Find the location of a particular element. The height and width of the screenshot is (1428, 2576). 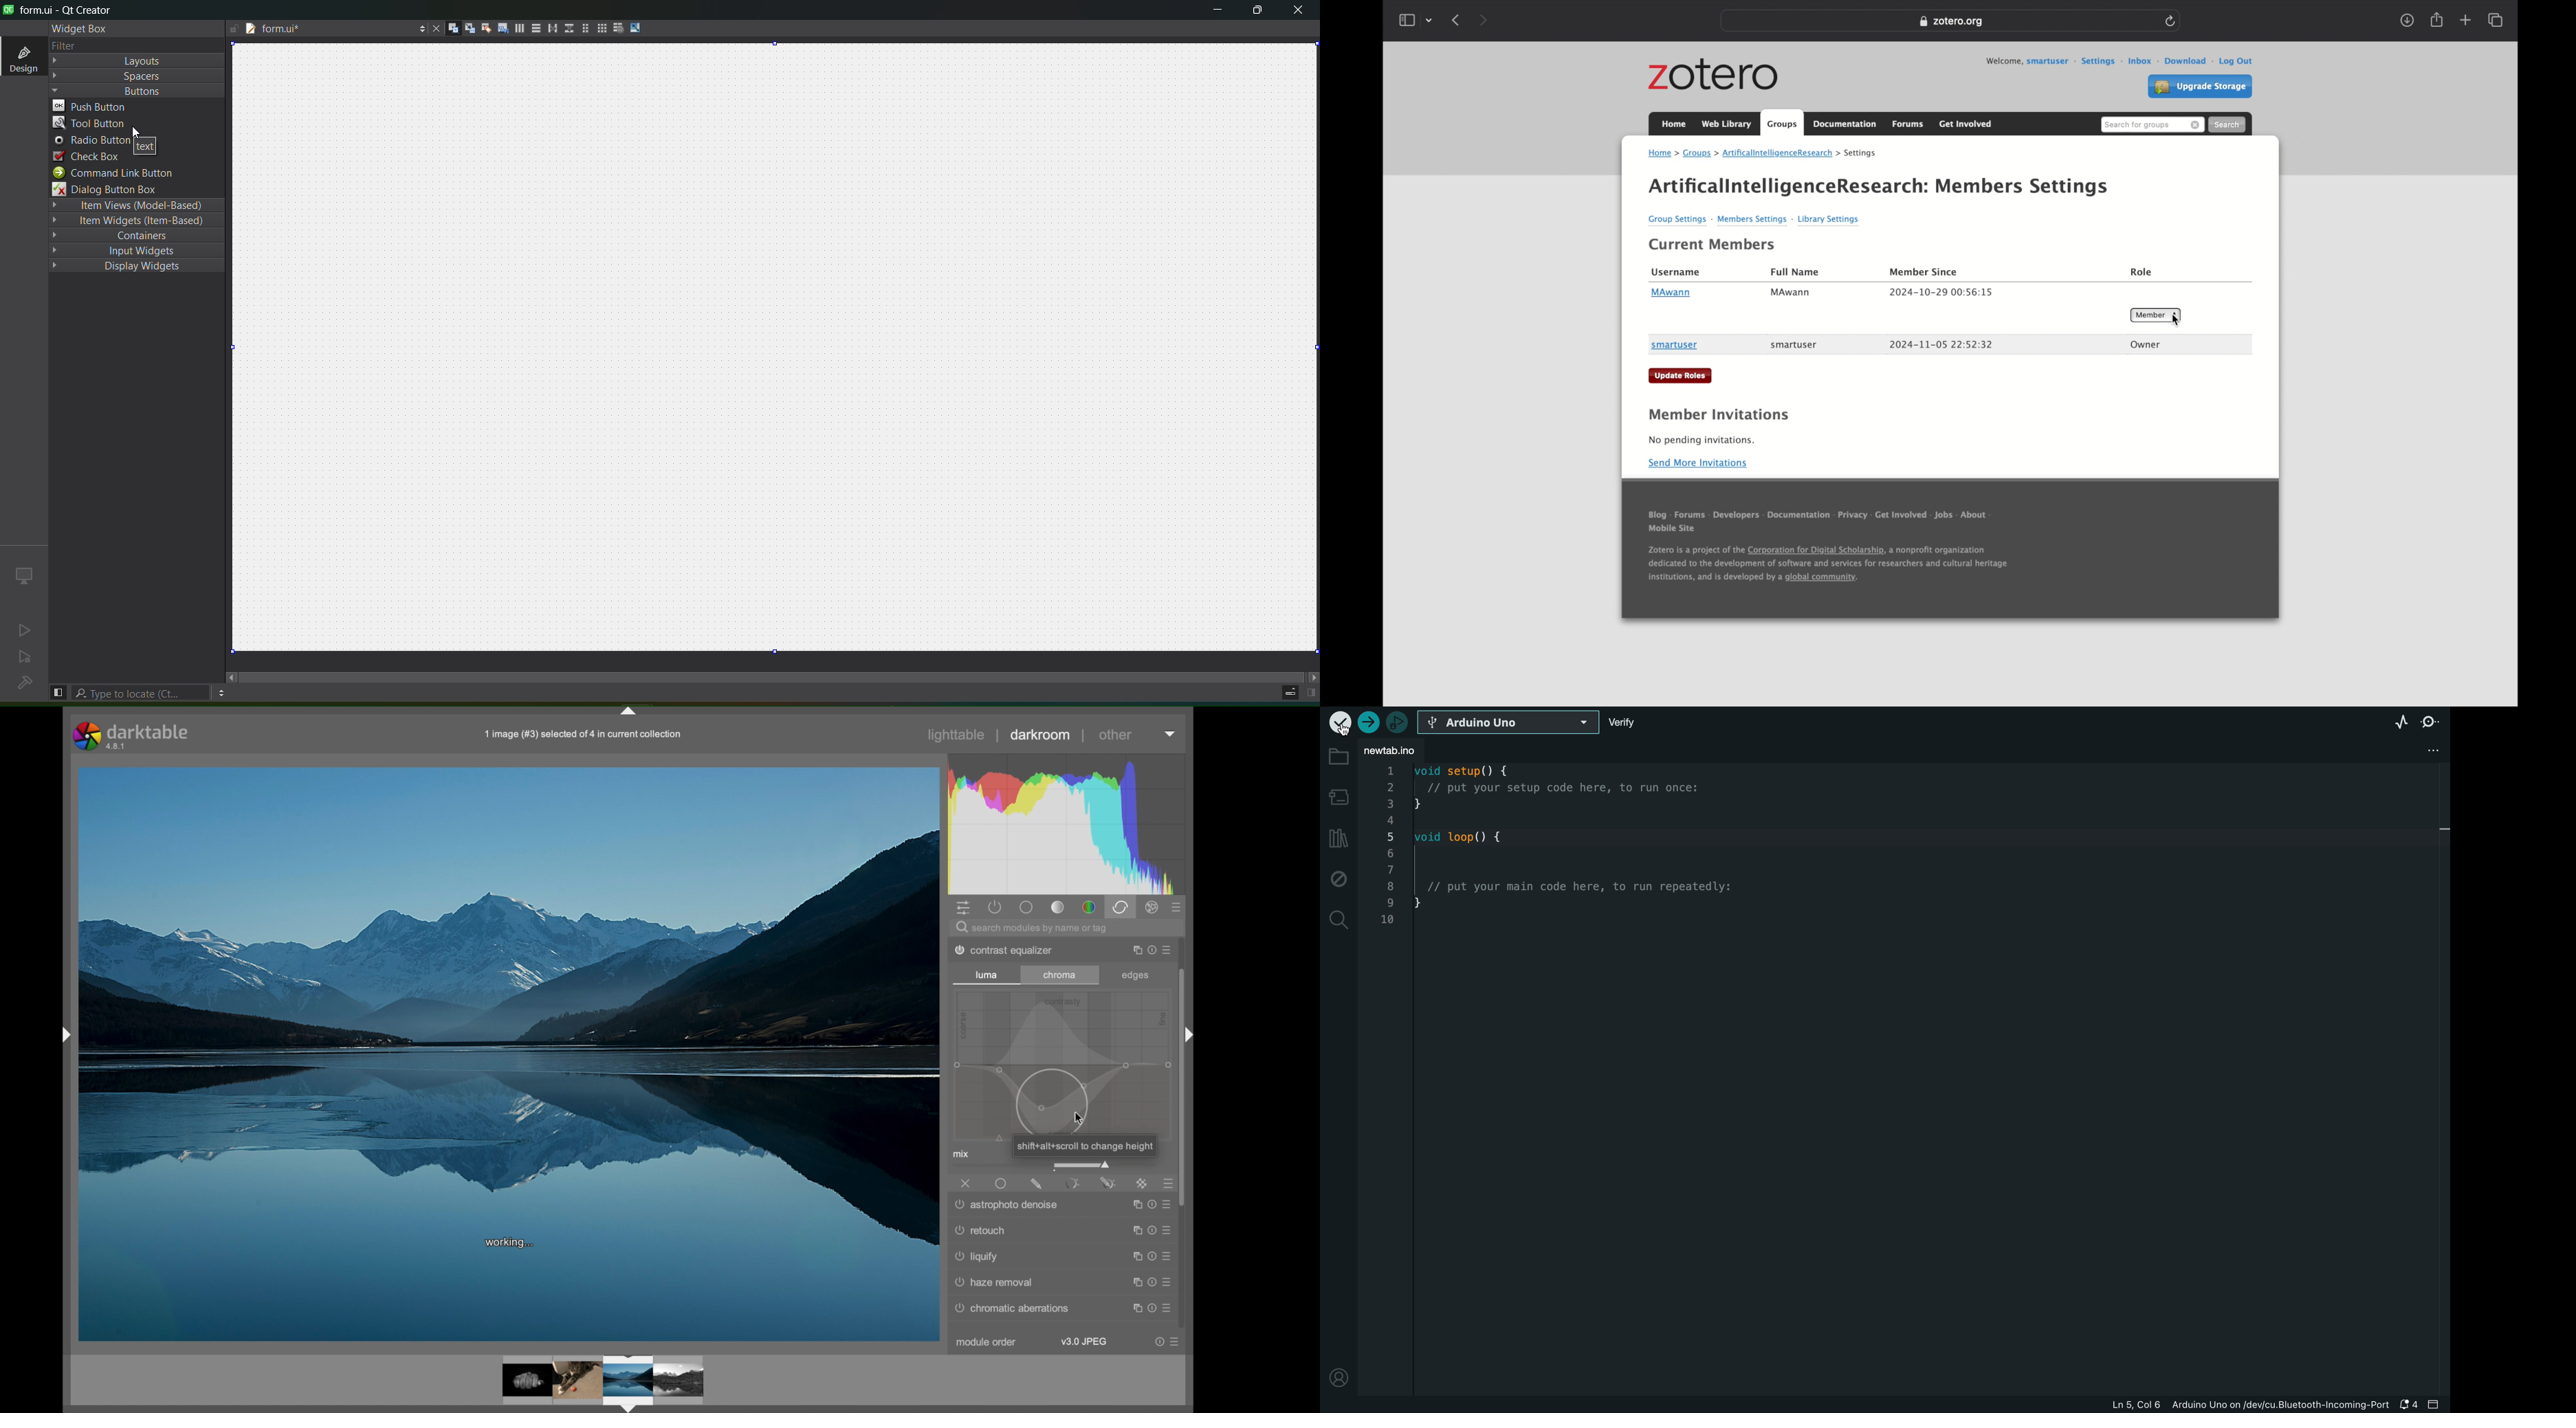

no active project is located at coordinates (25, 658).